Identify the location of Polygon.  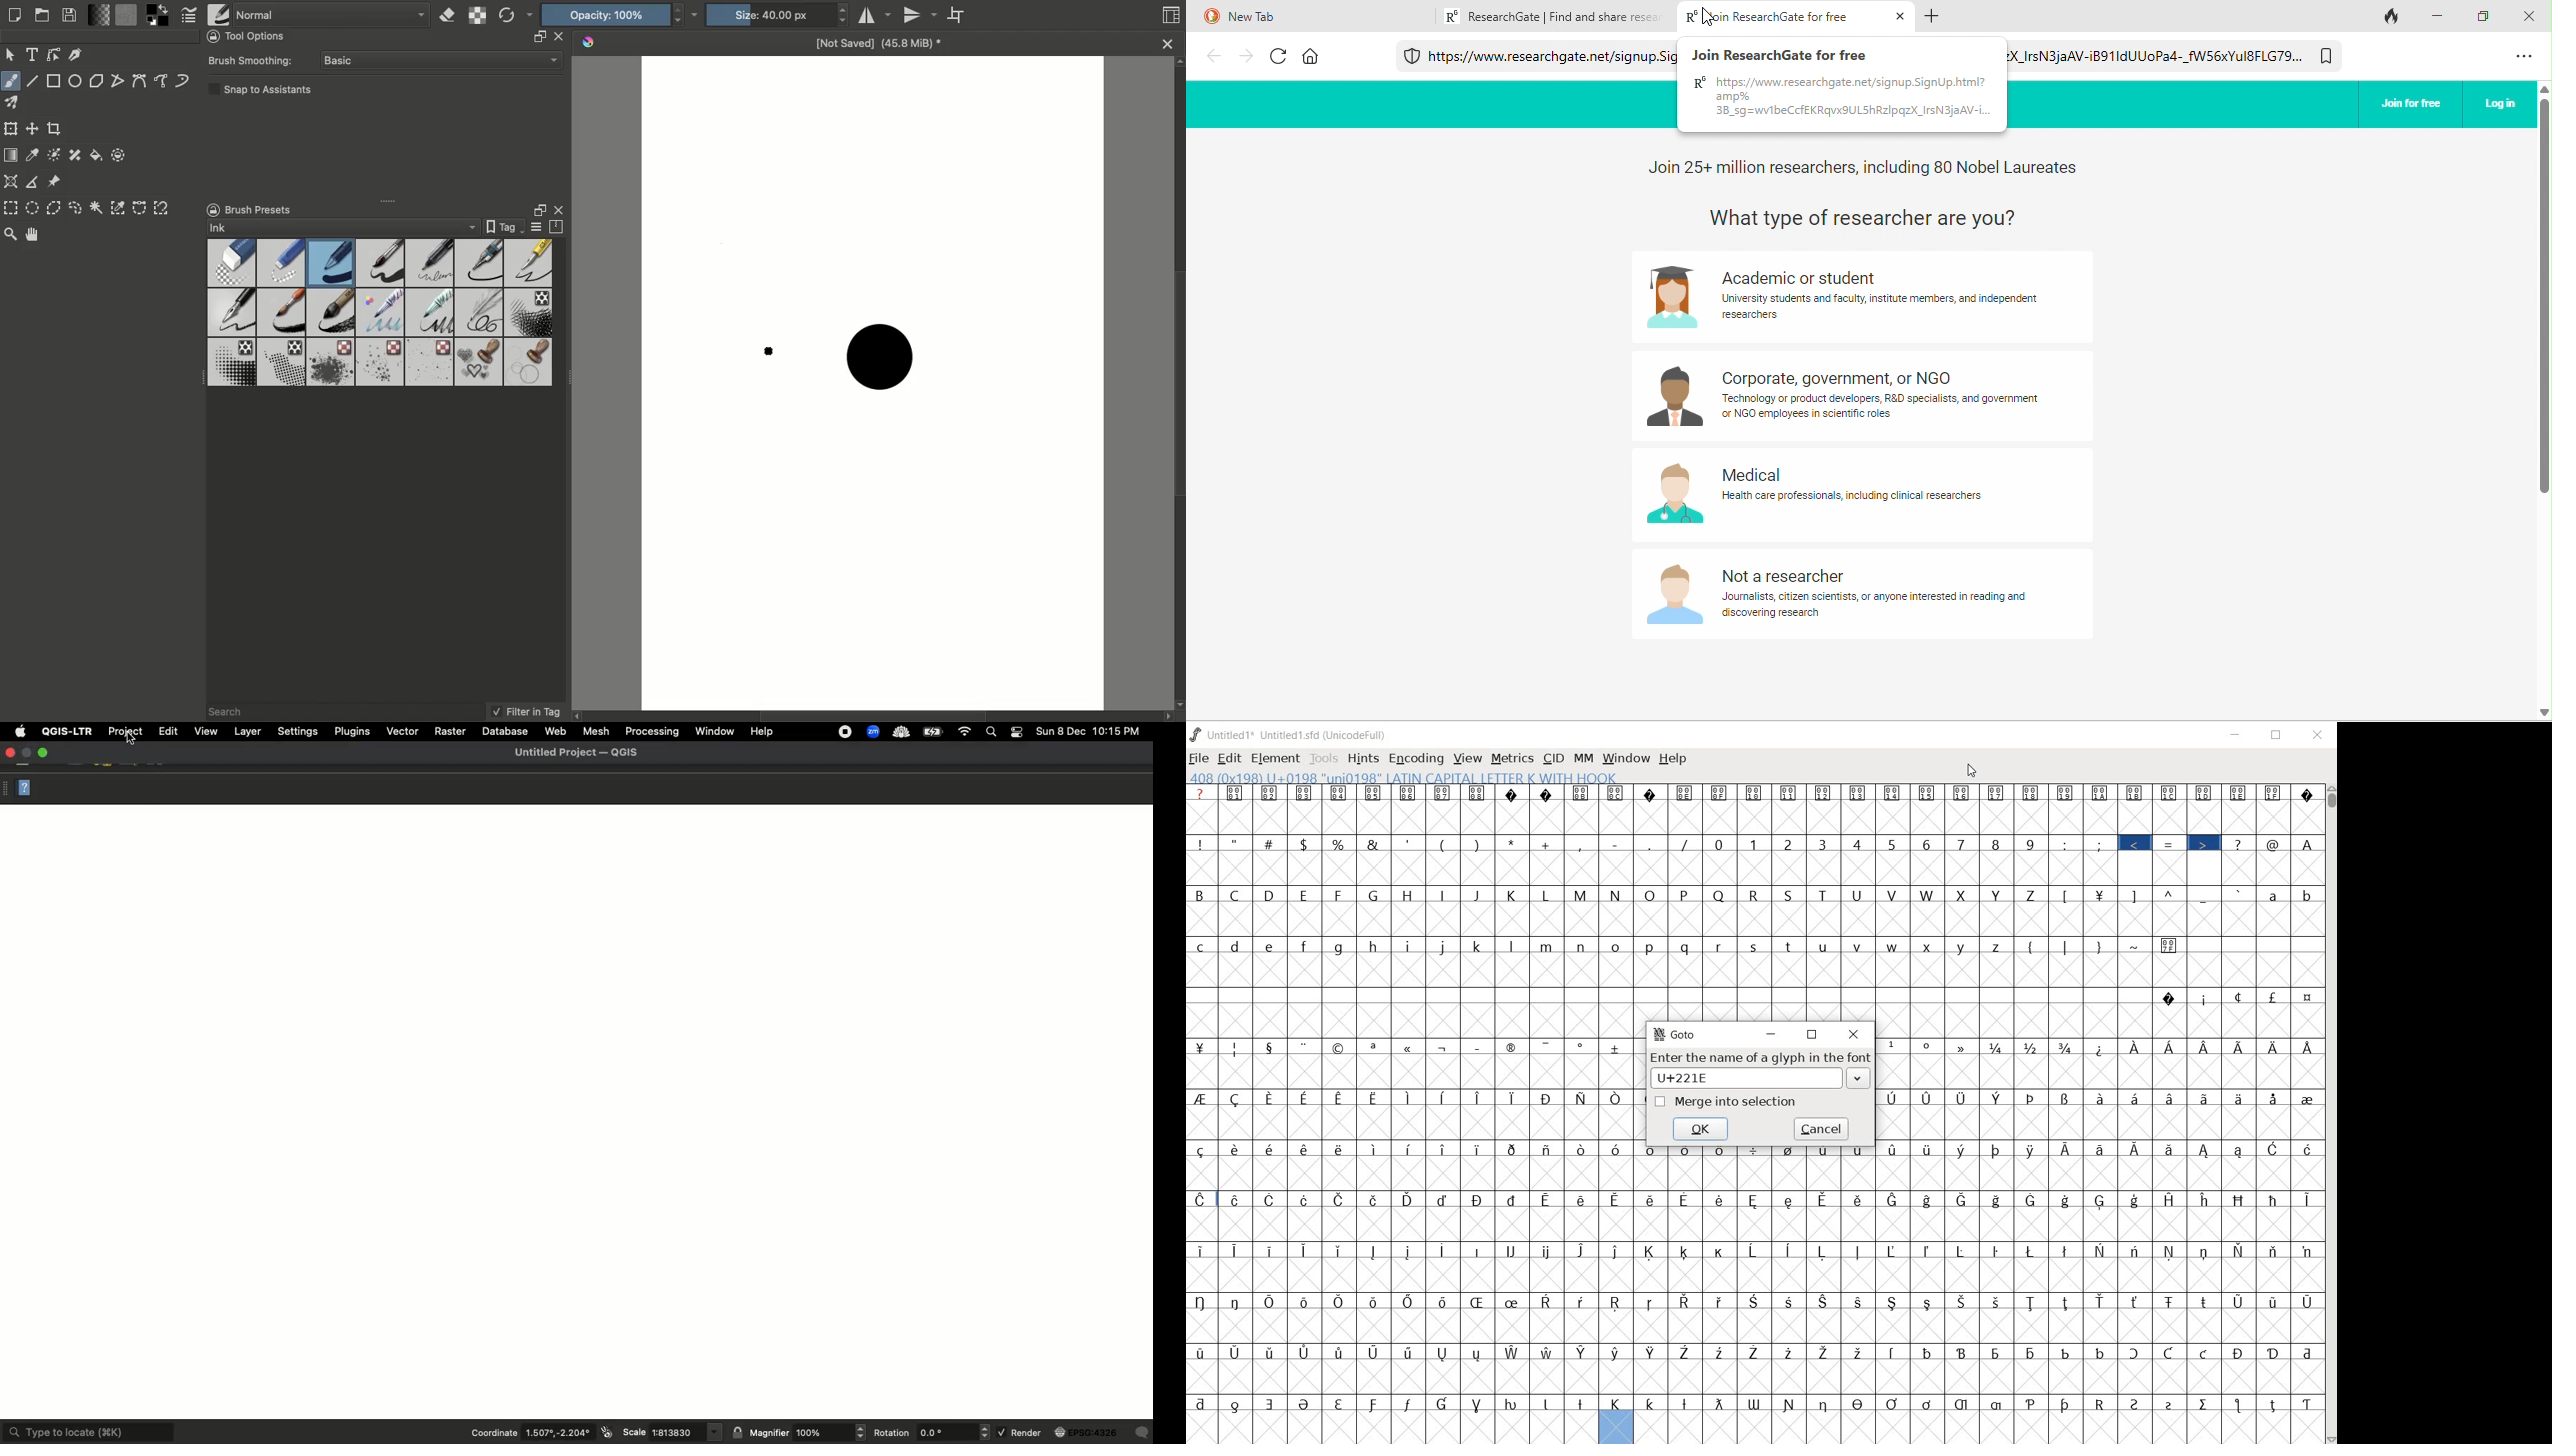
(97, 82).